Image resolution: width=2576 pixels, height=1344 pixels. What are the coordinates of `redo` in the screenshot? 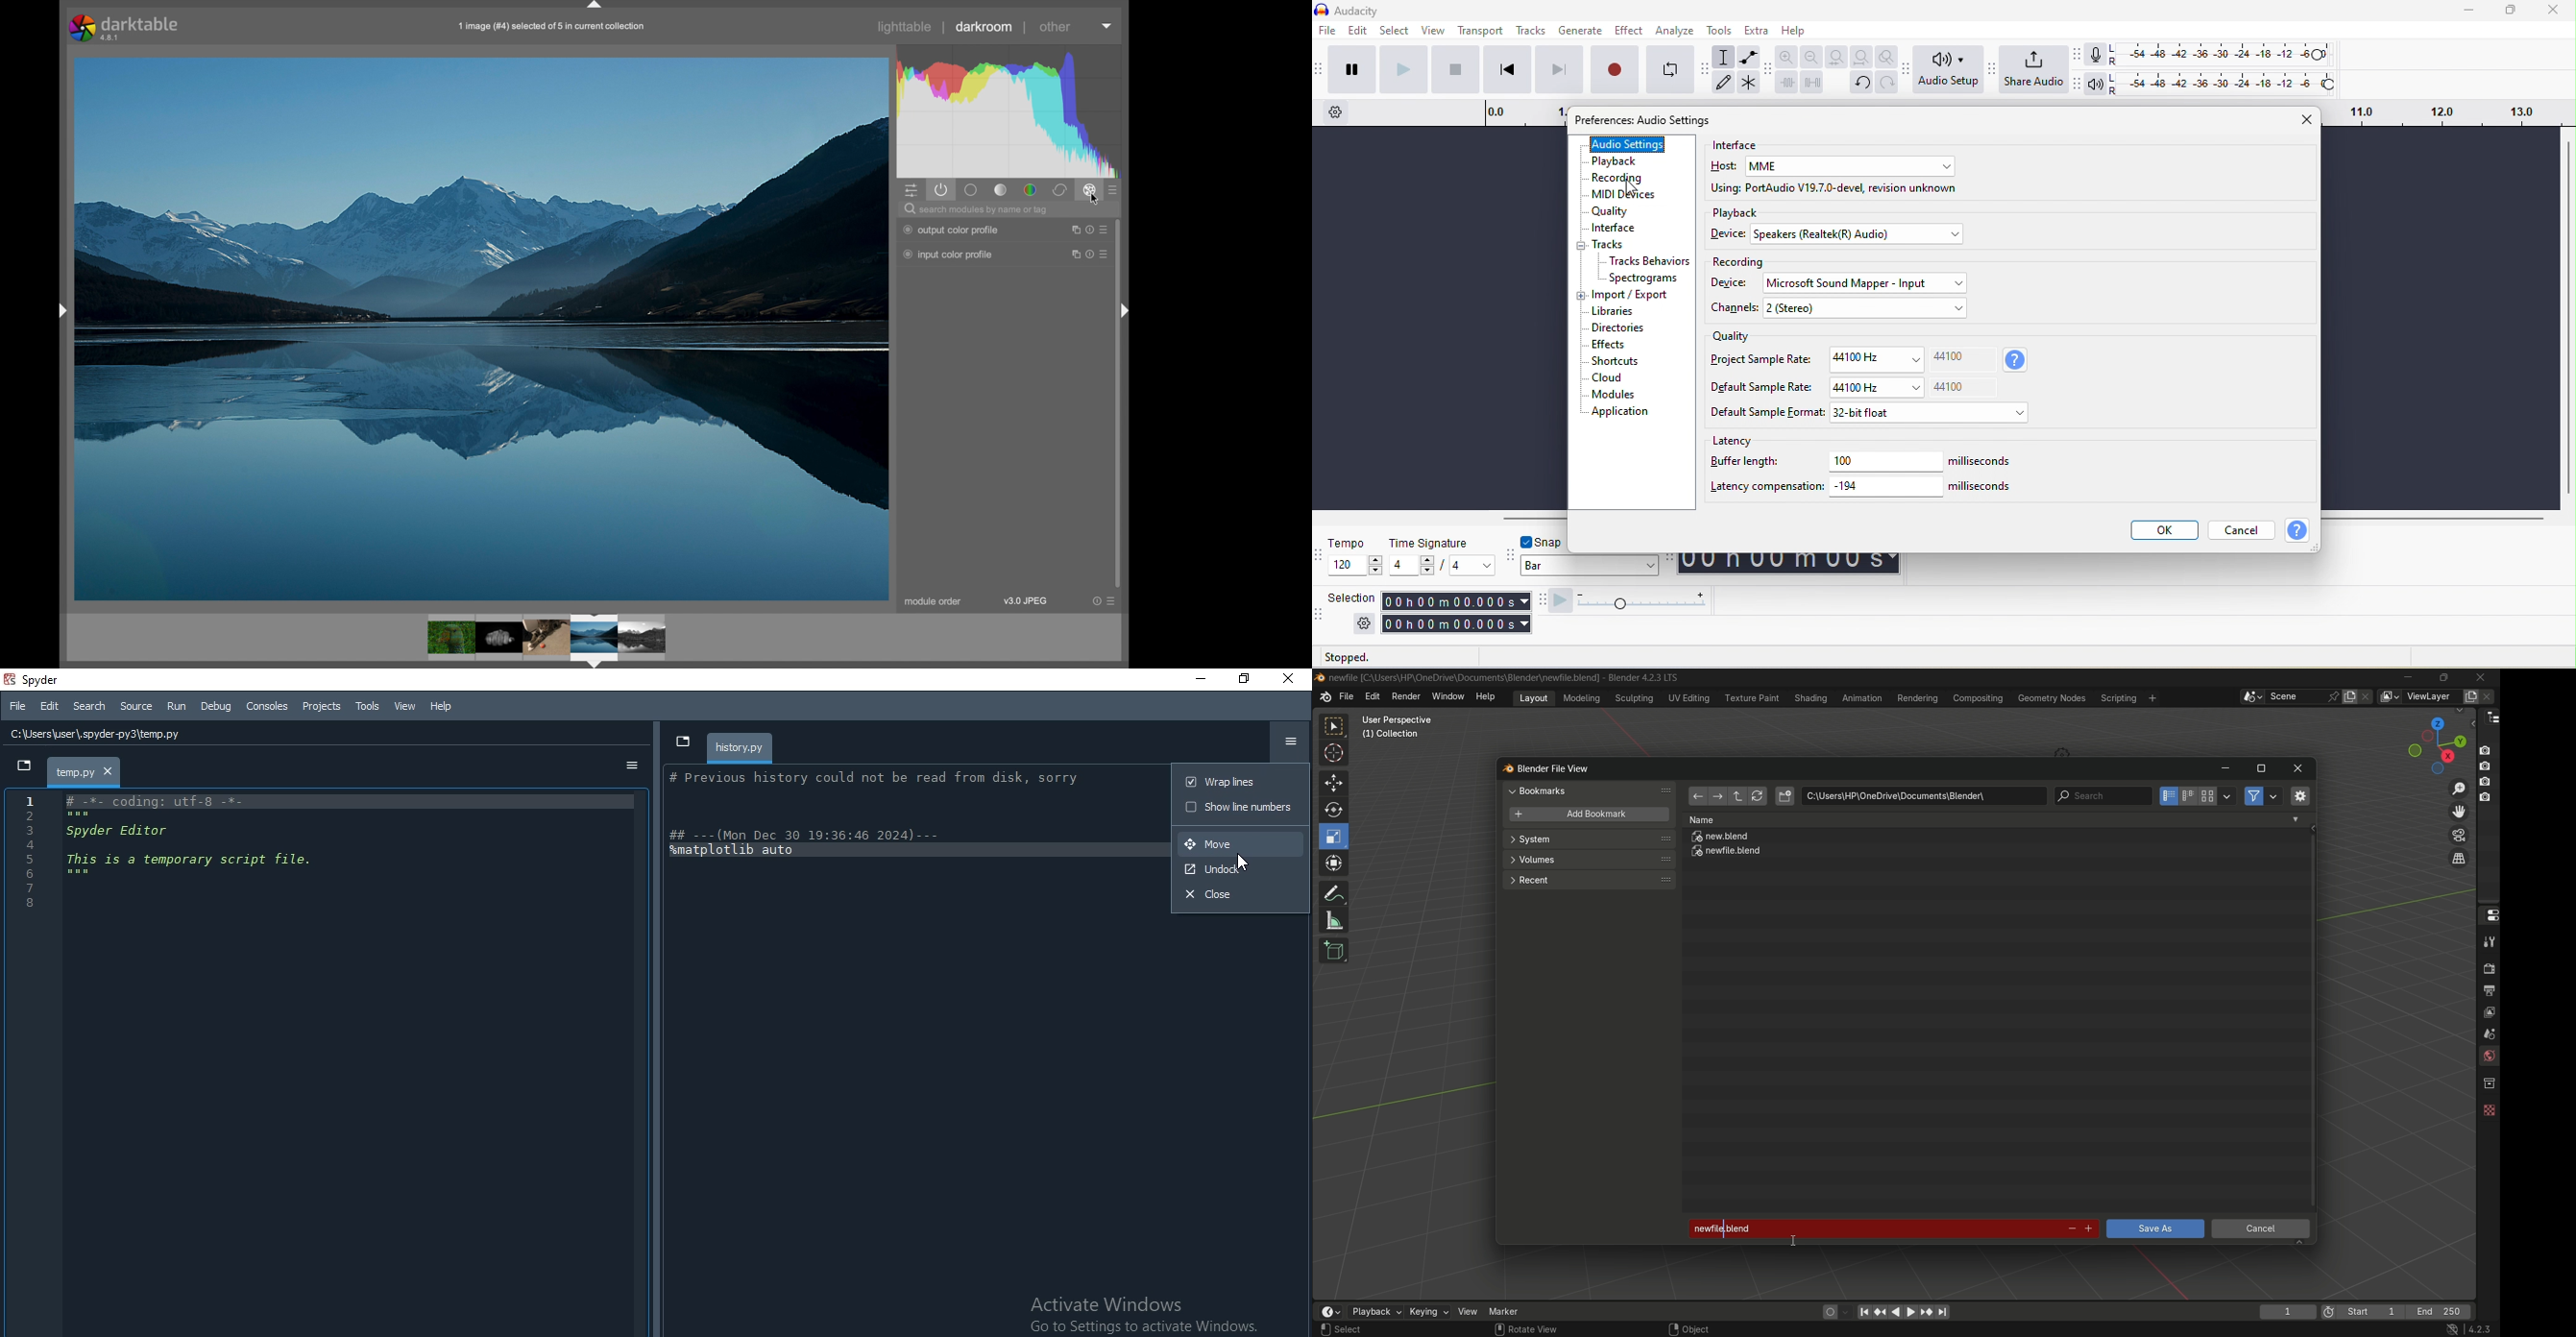 It's located at (1887, 83).